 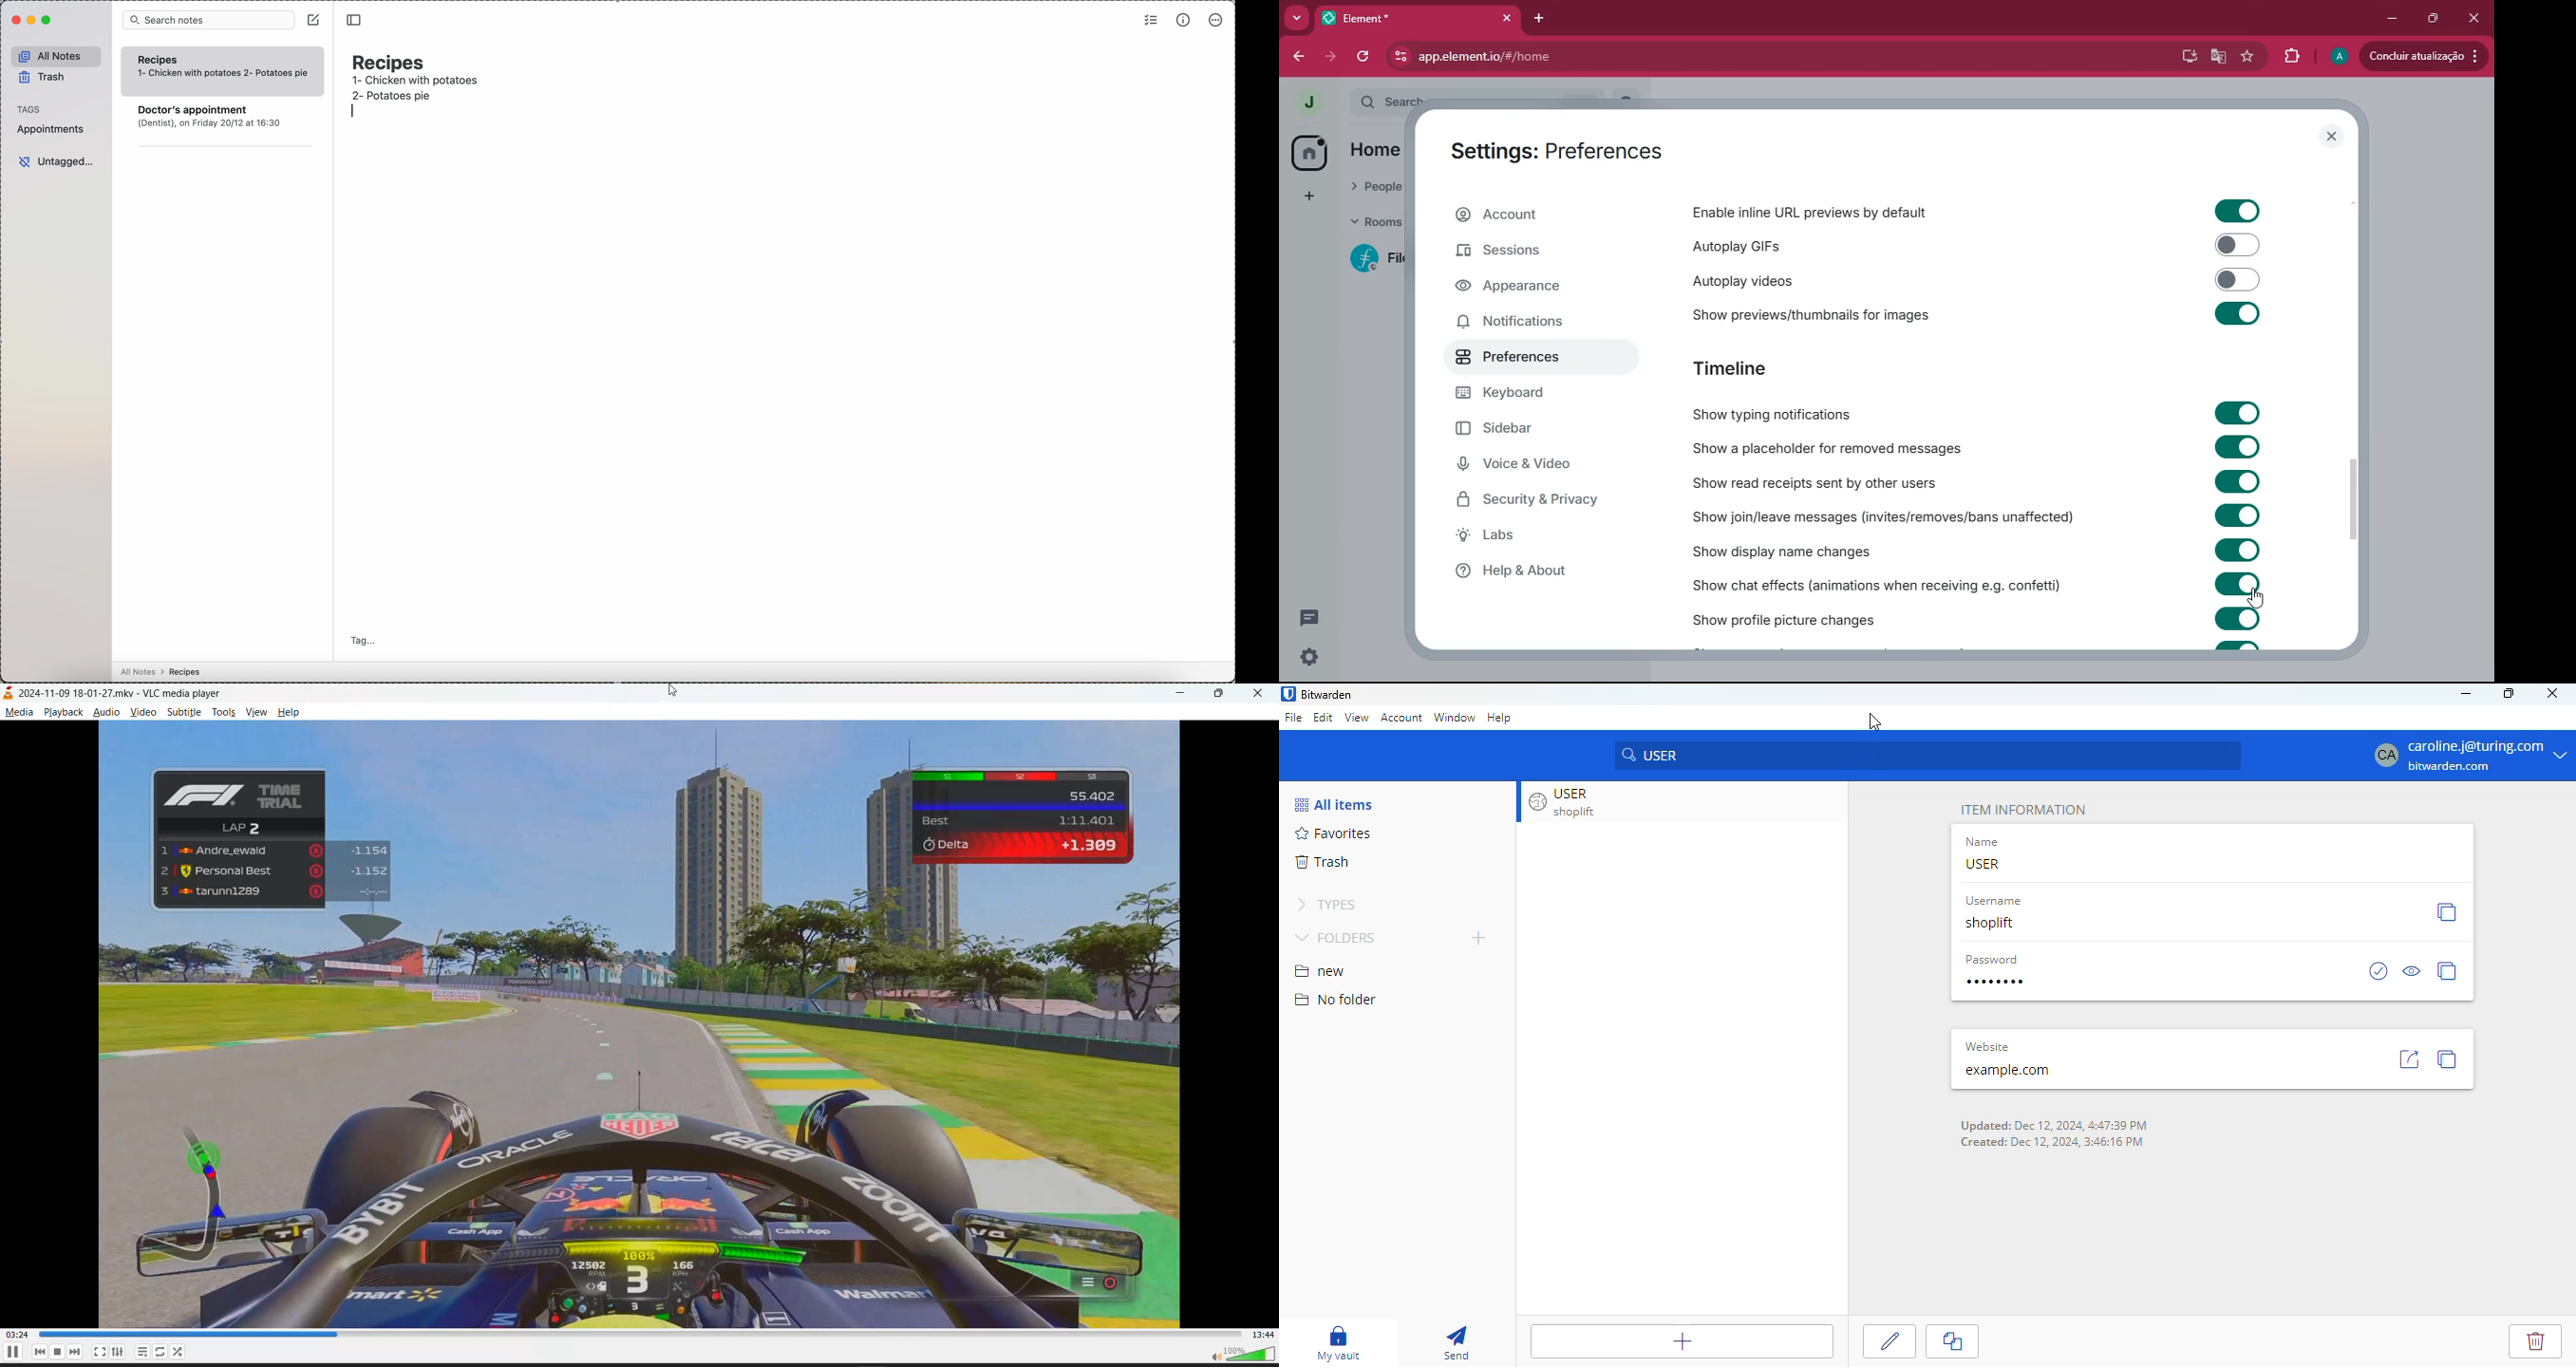 What do you see at coordinates (1173, 695) in the screenshot?
I see `minimize` at bounding box center [1173, 695].